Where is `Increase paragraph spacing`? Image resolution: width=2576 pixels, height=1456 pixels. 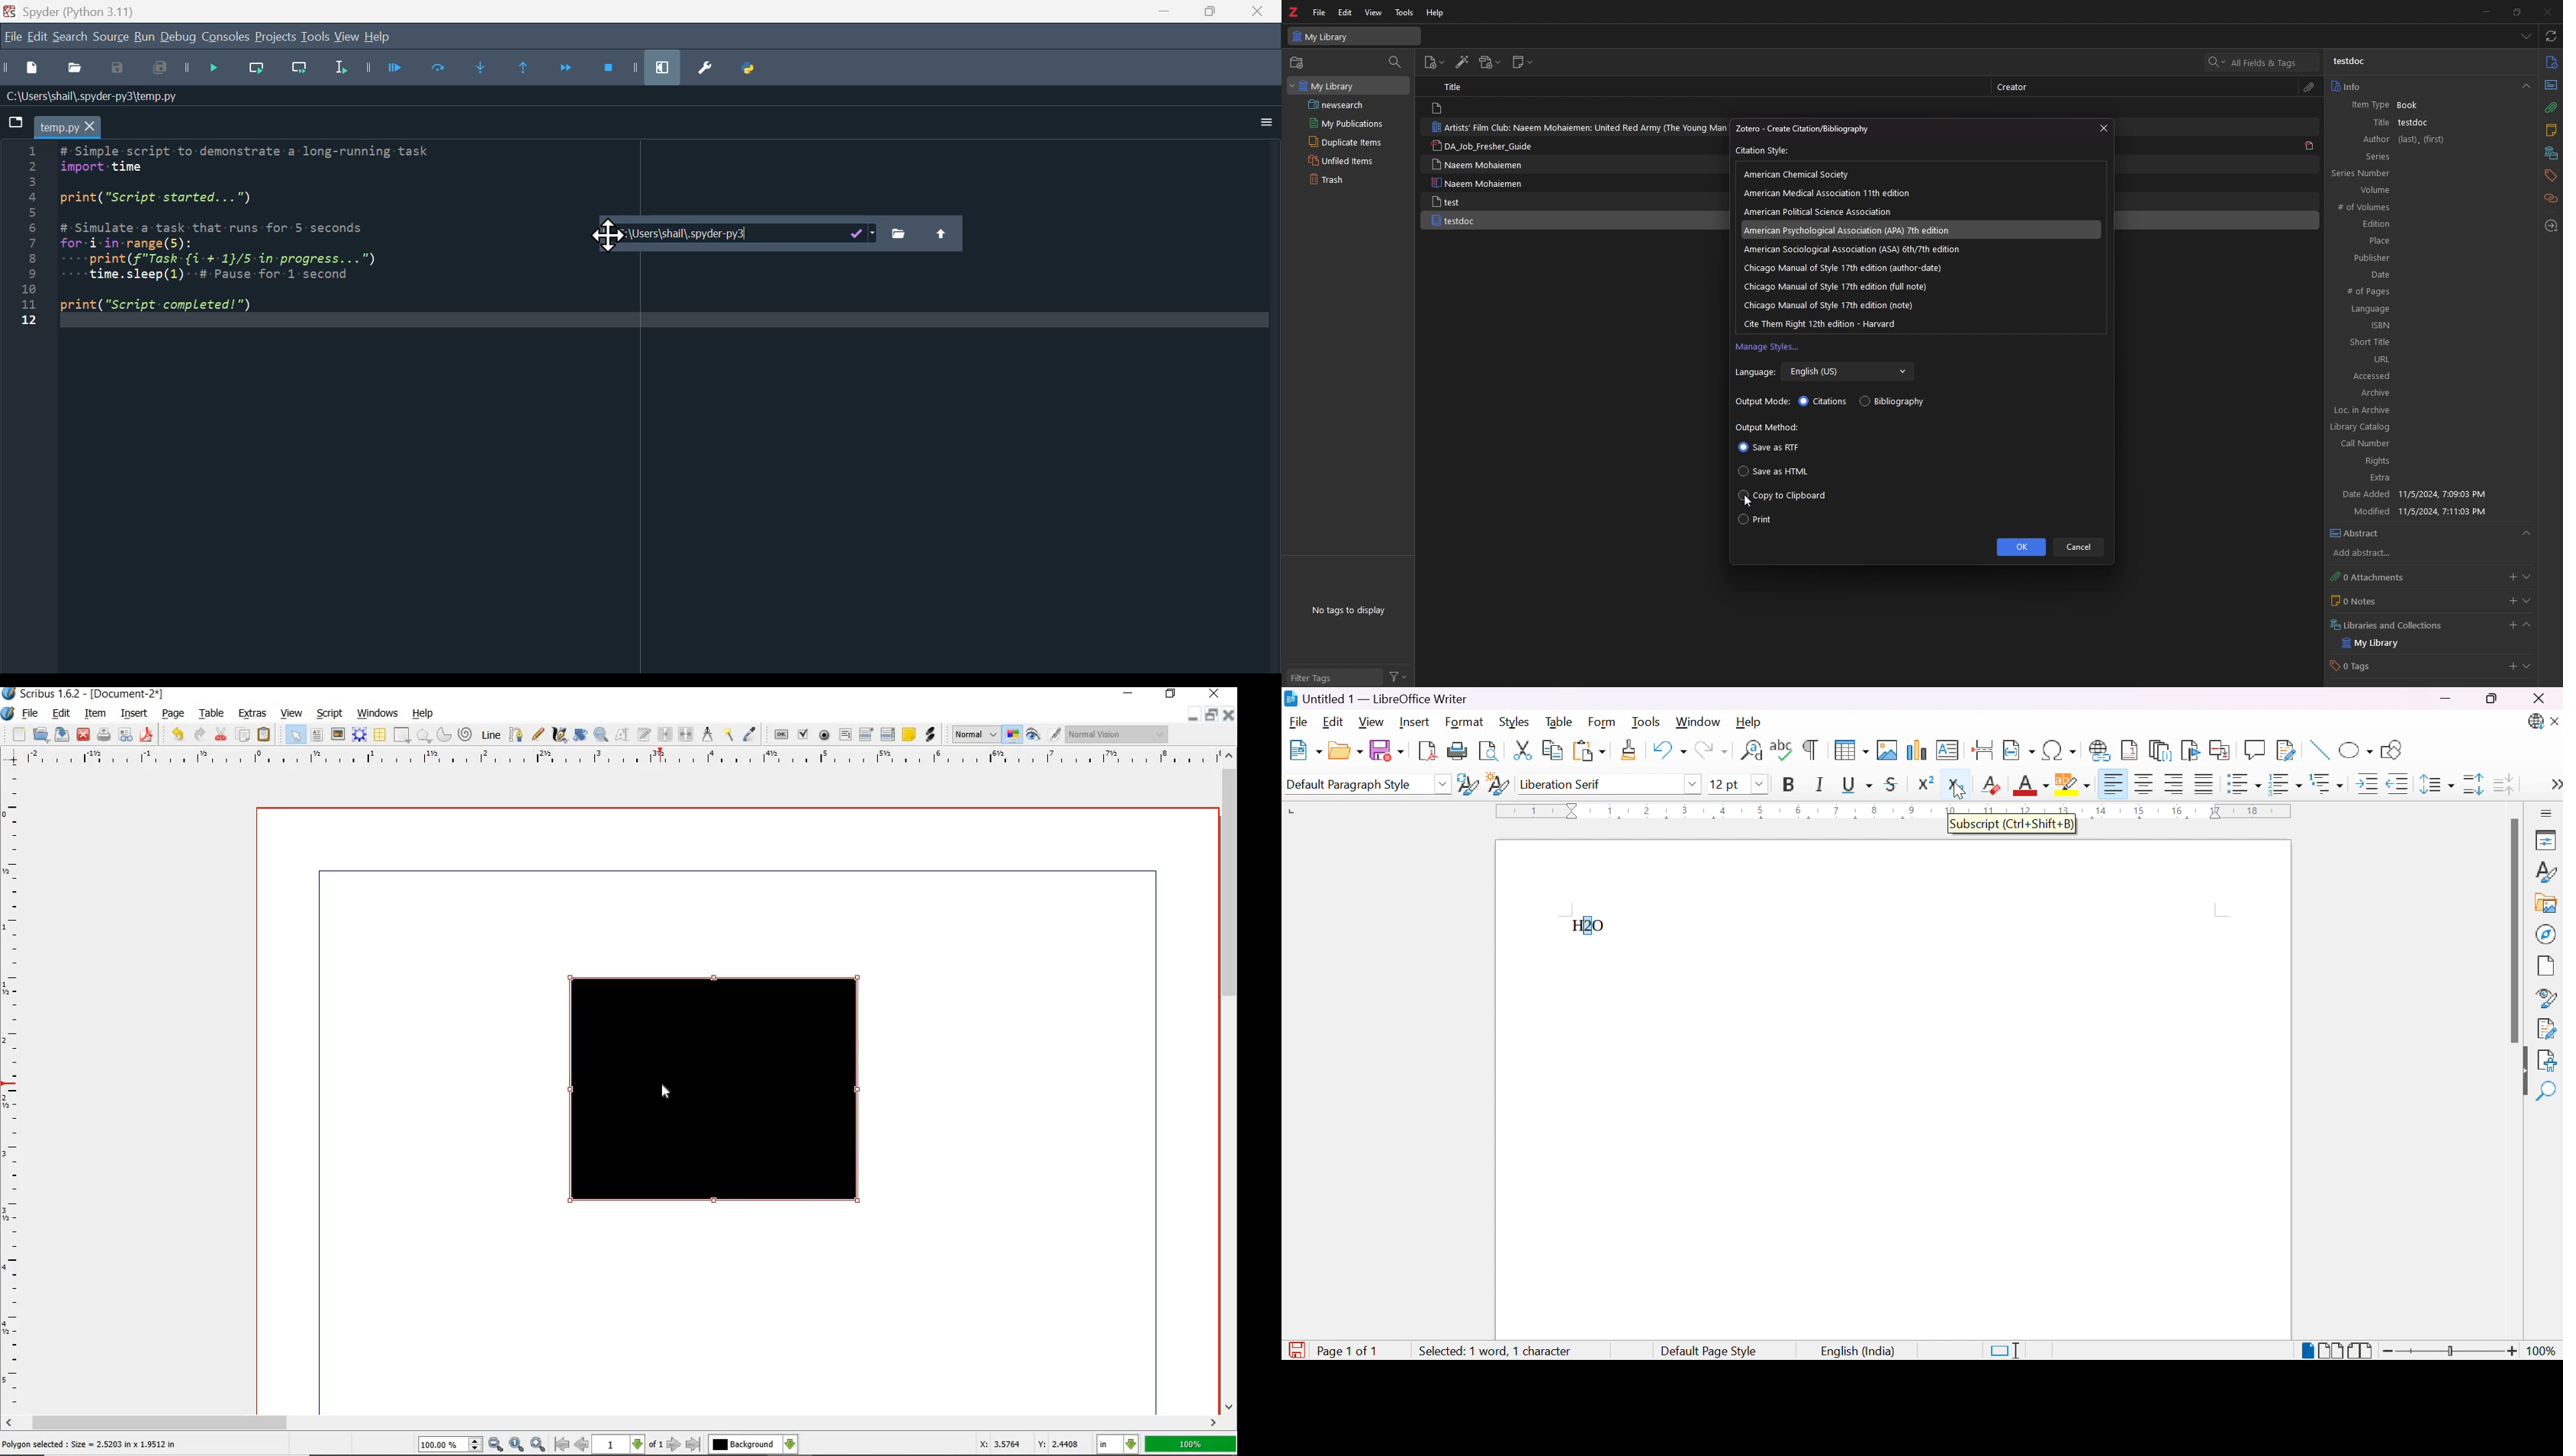
Increase paragraph spacing is located at coordinates (2475, 784).